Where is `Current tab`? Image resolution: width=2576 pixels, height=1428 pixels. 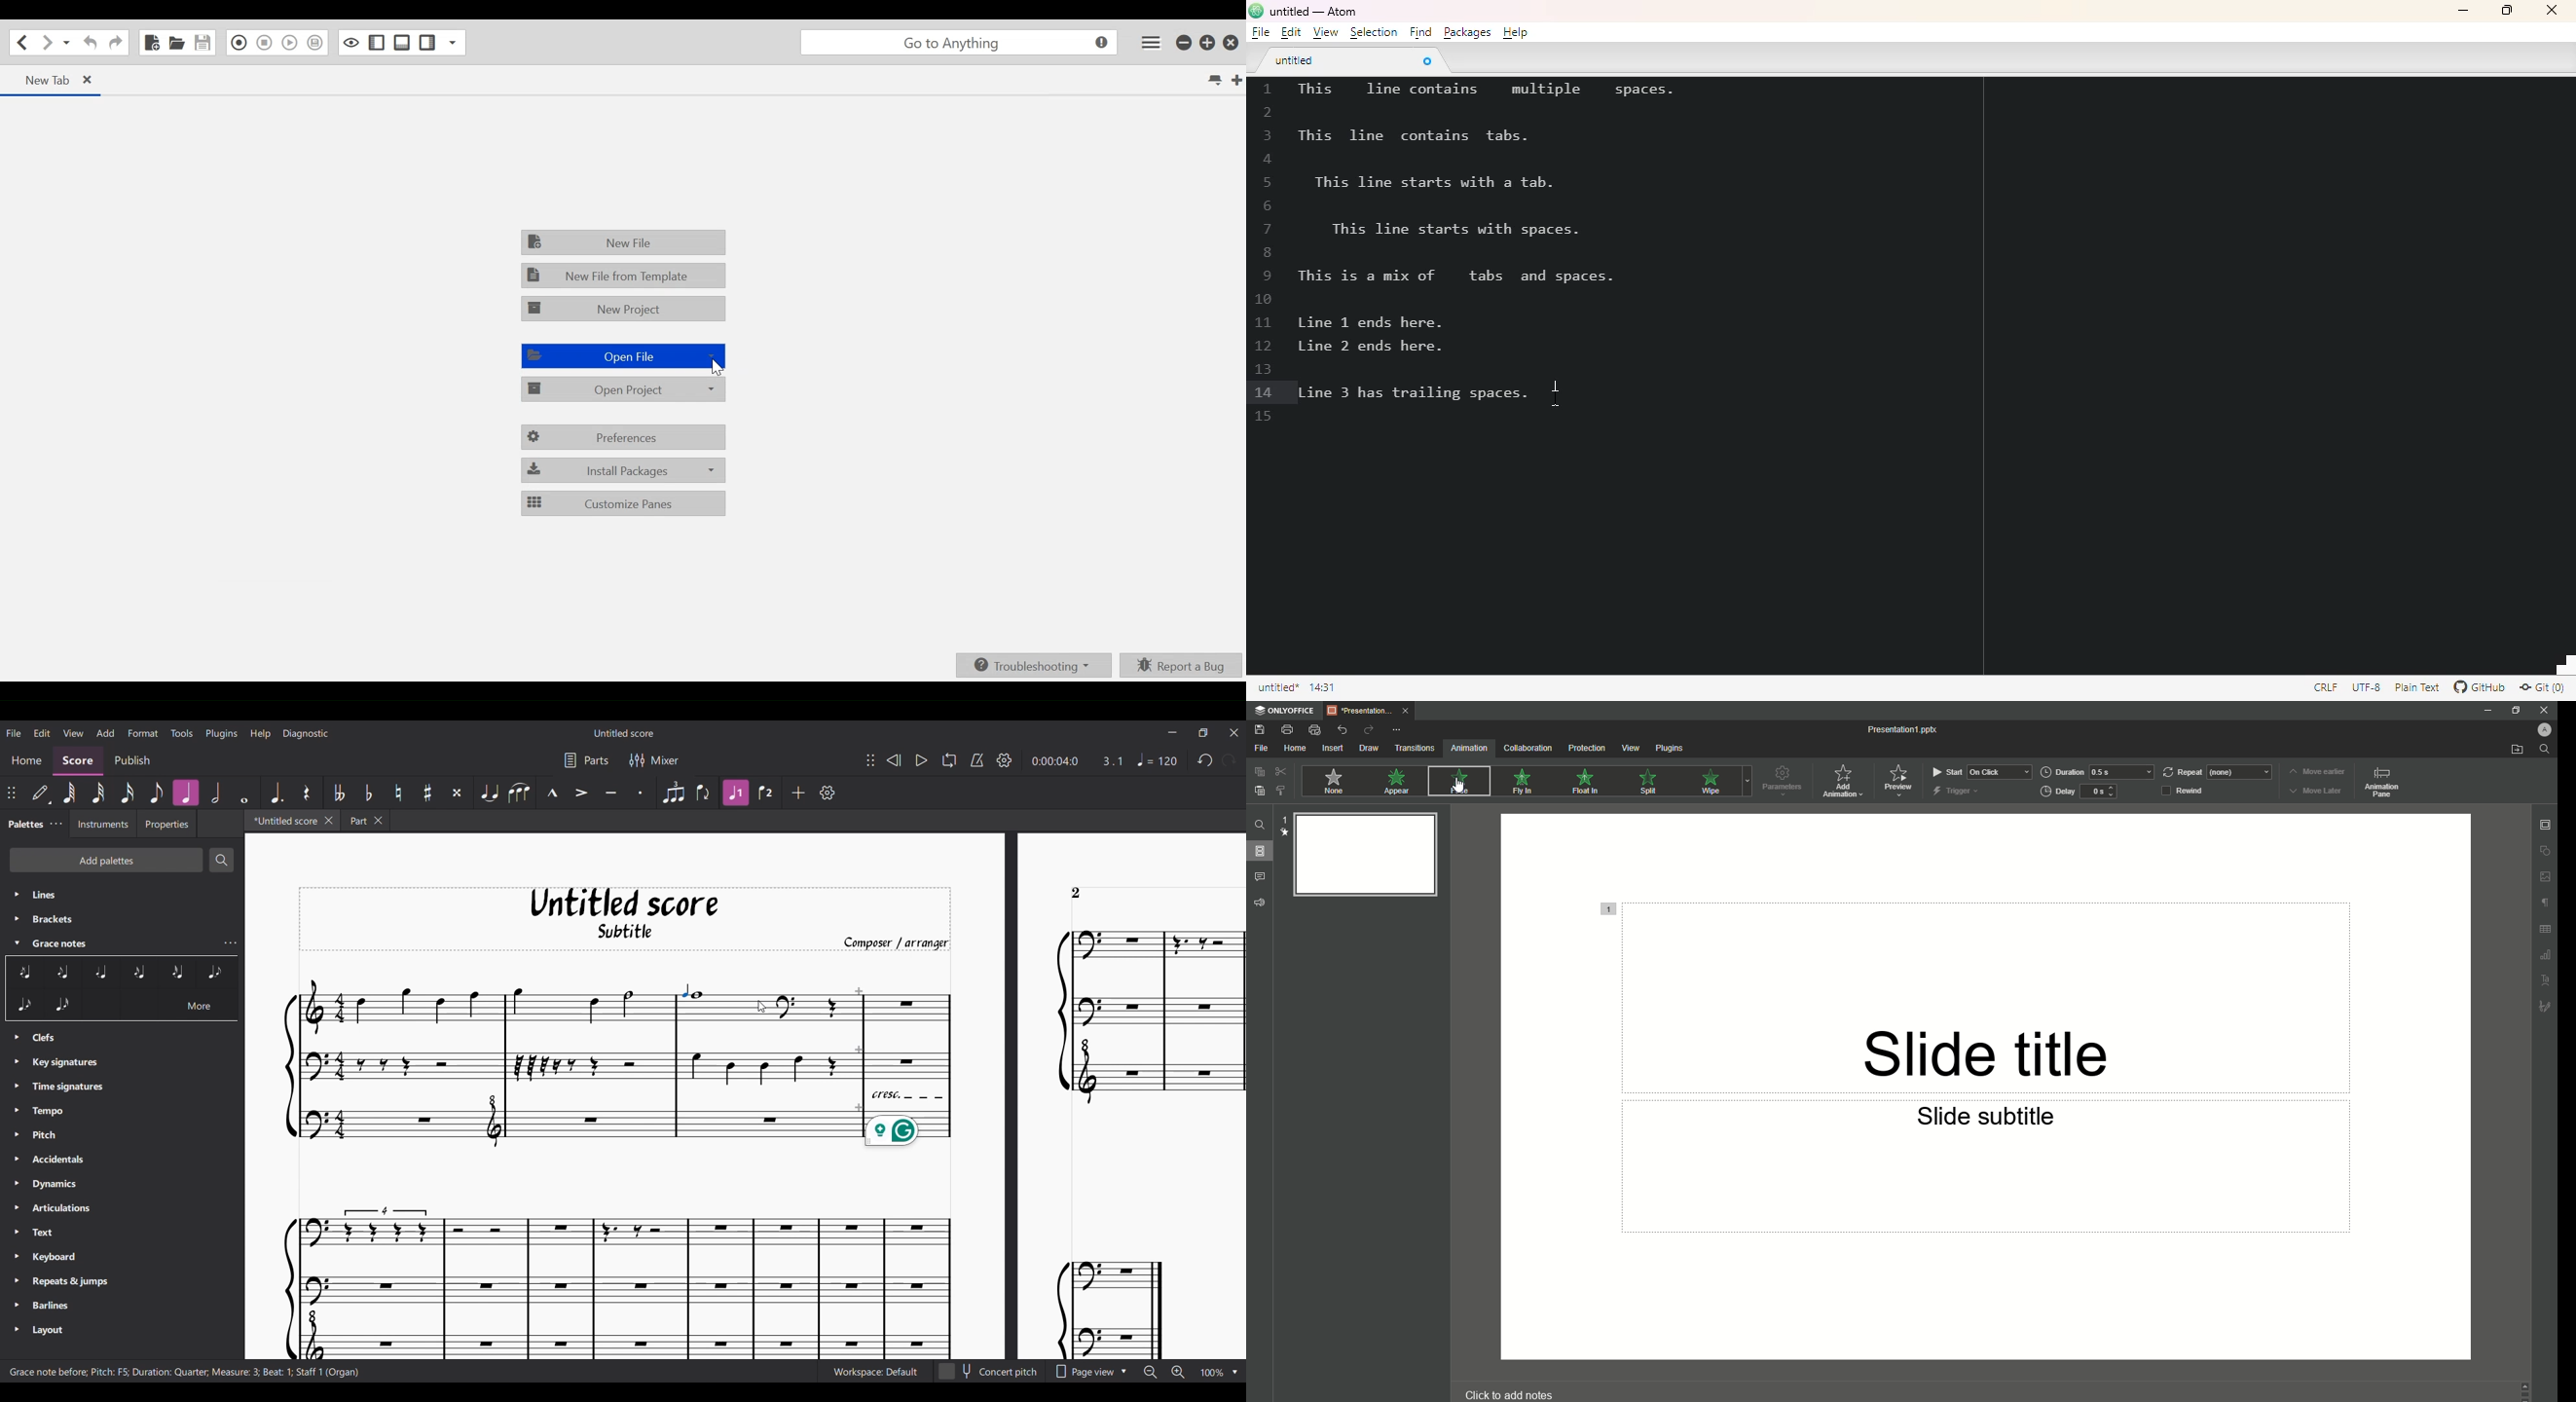
Current tab is located at coordinates (283, 820).